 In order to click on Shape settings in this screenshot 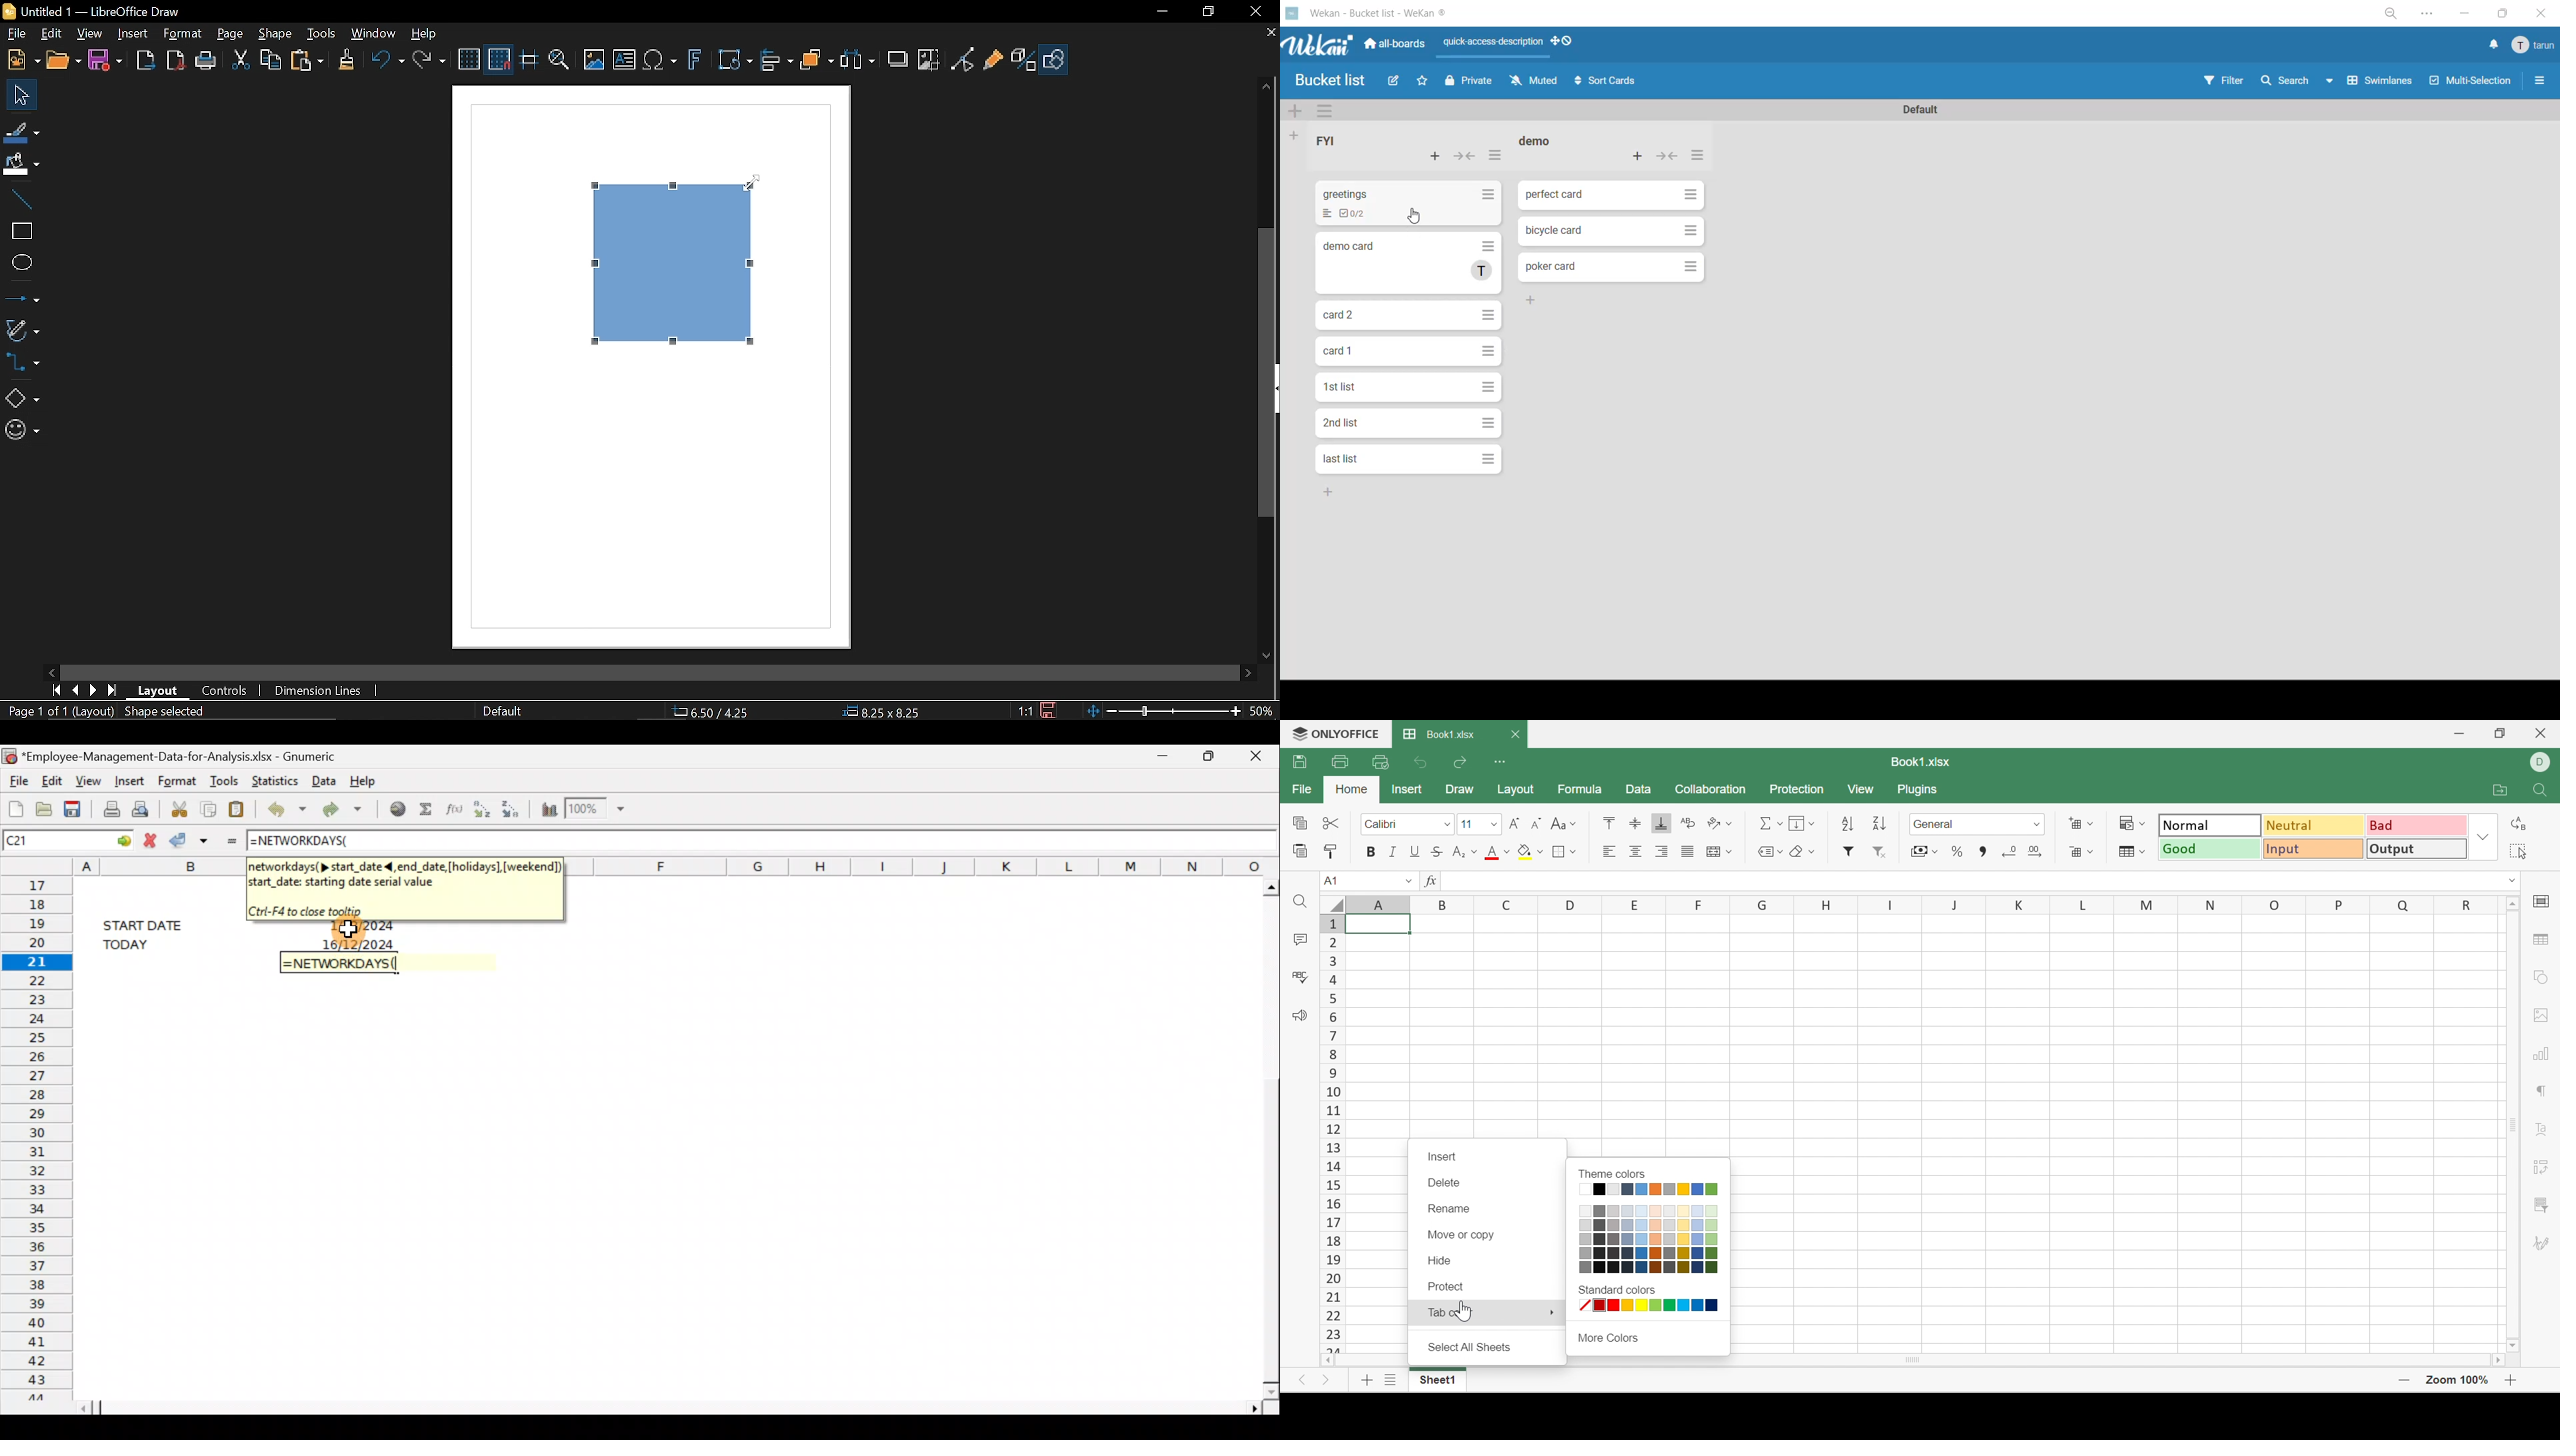, I will do `click(2540, 977)`.